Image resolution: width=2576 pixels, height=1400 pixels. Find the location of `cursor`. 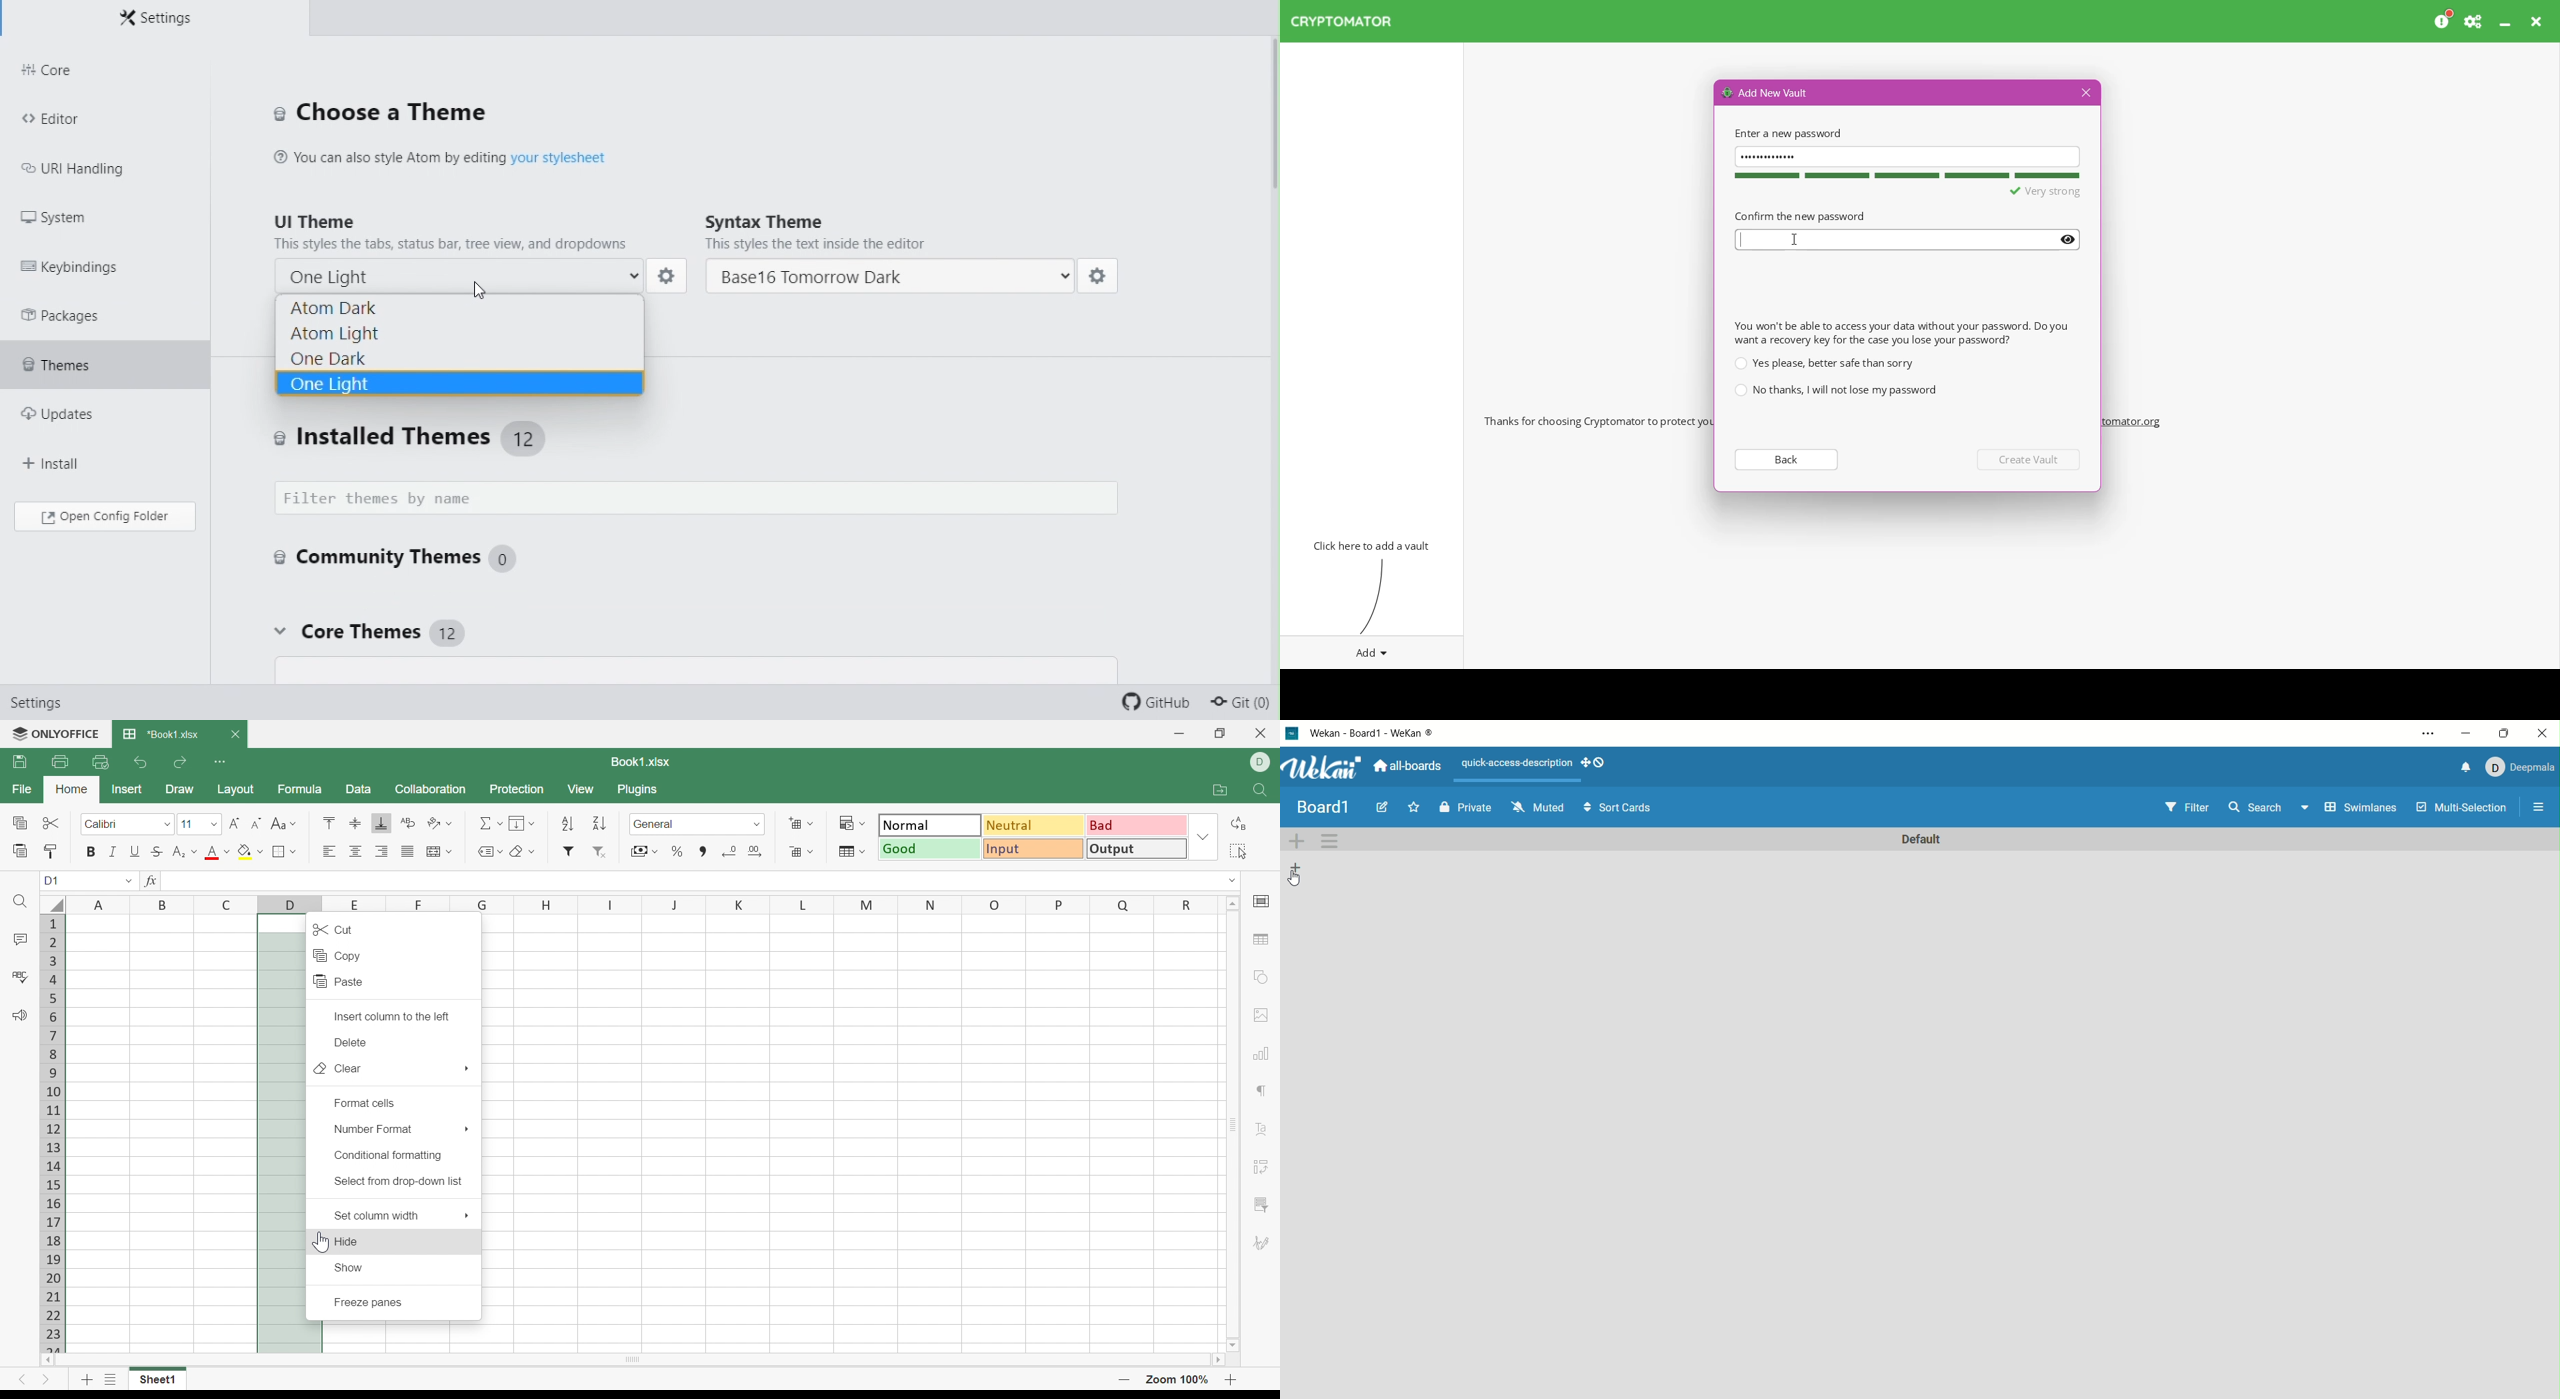

cursor is located at coordinates (1302, 881).